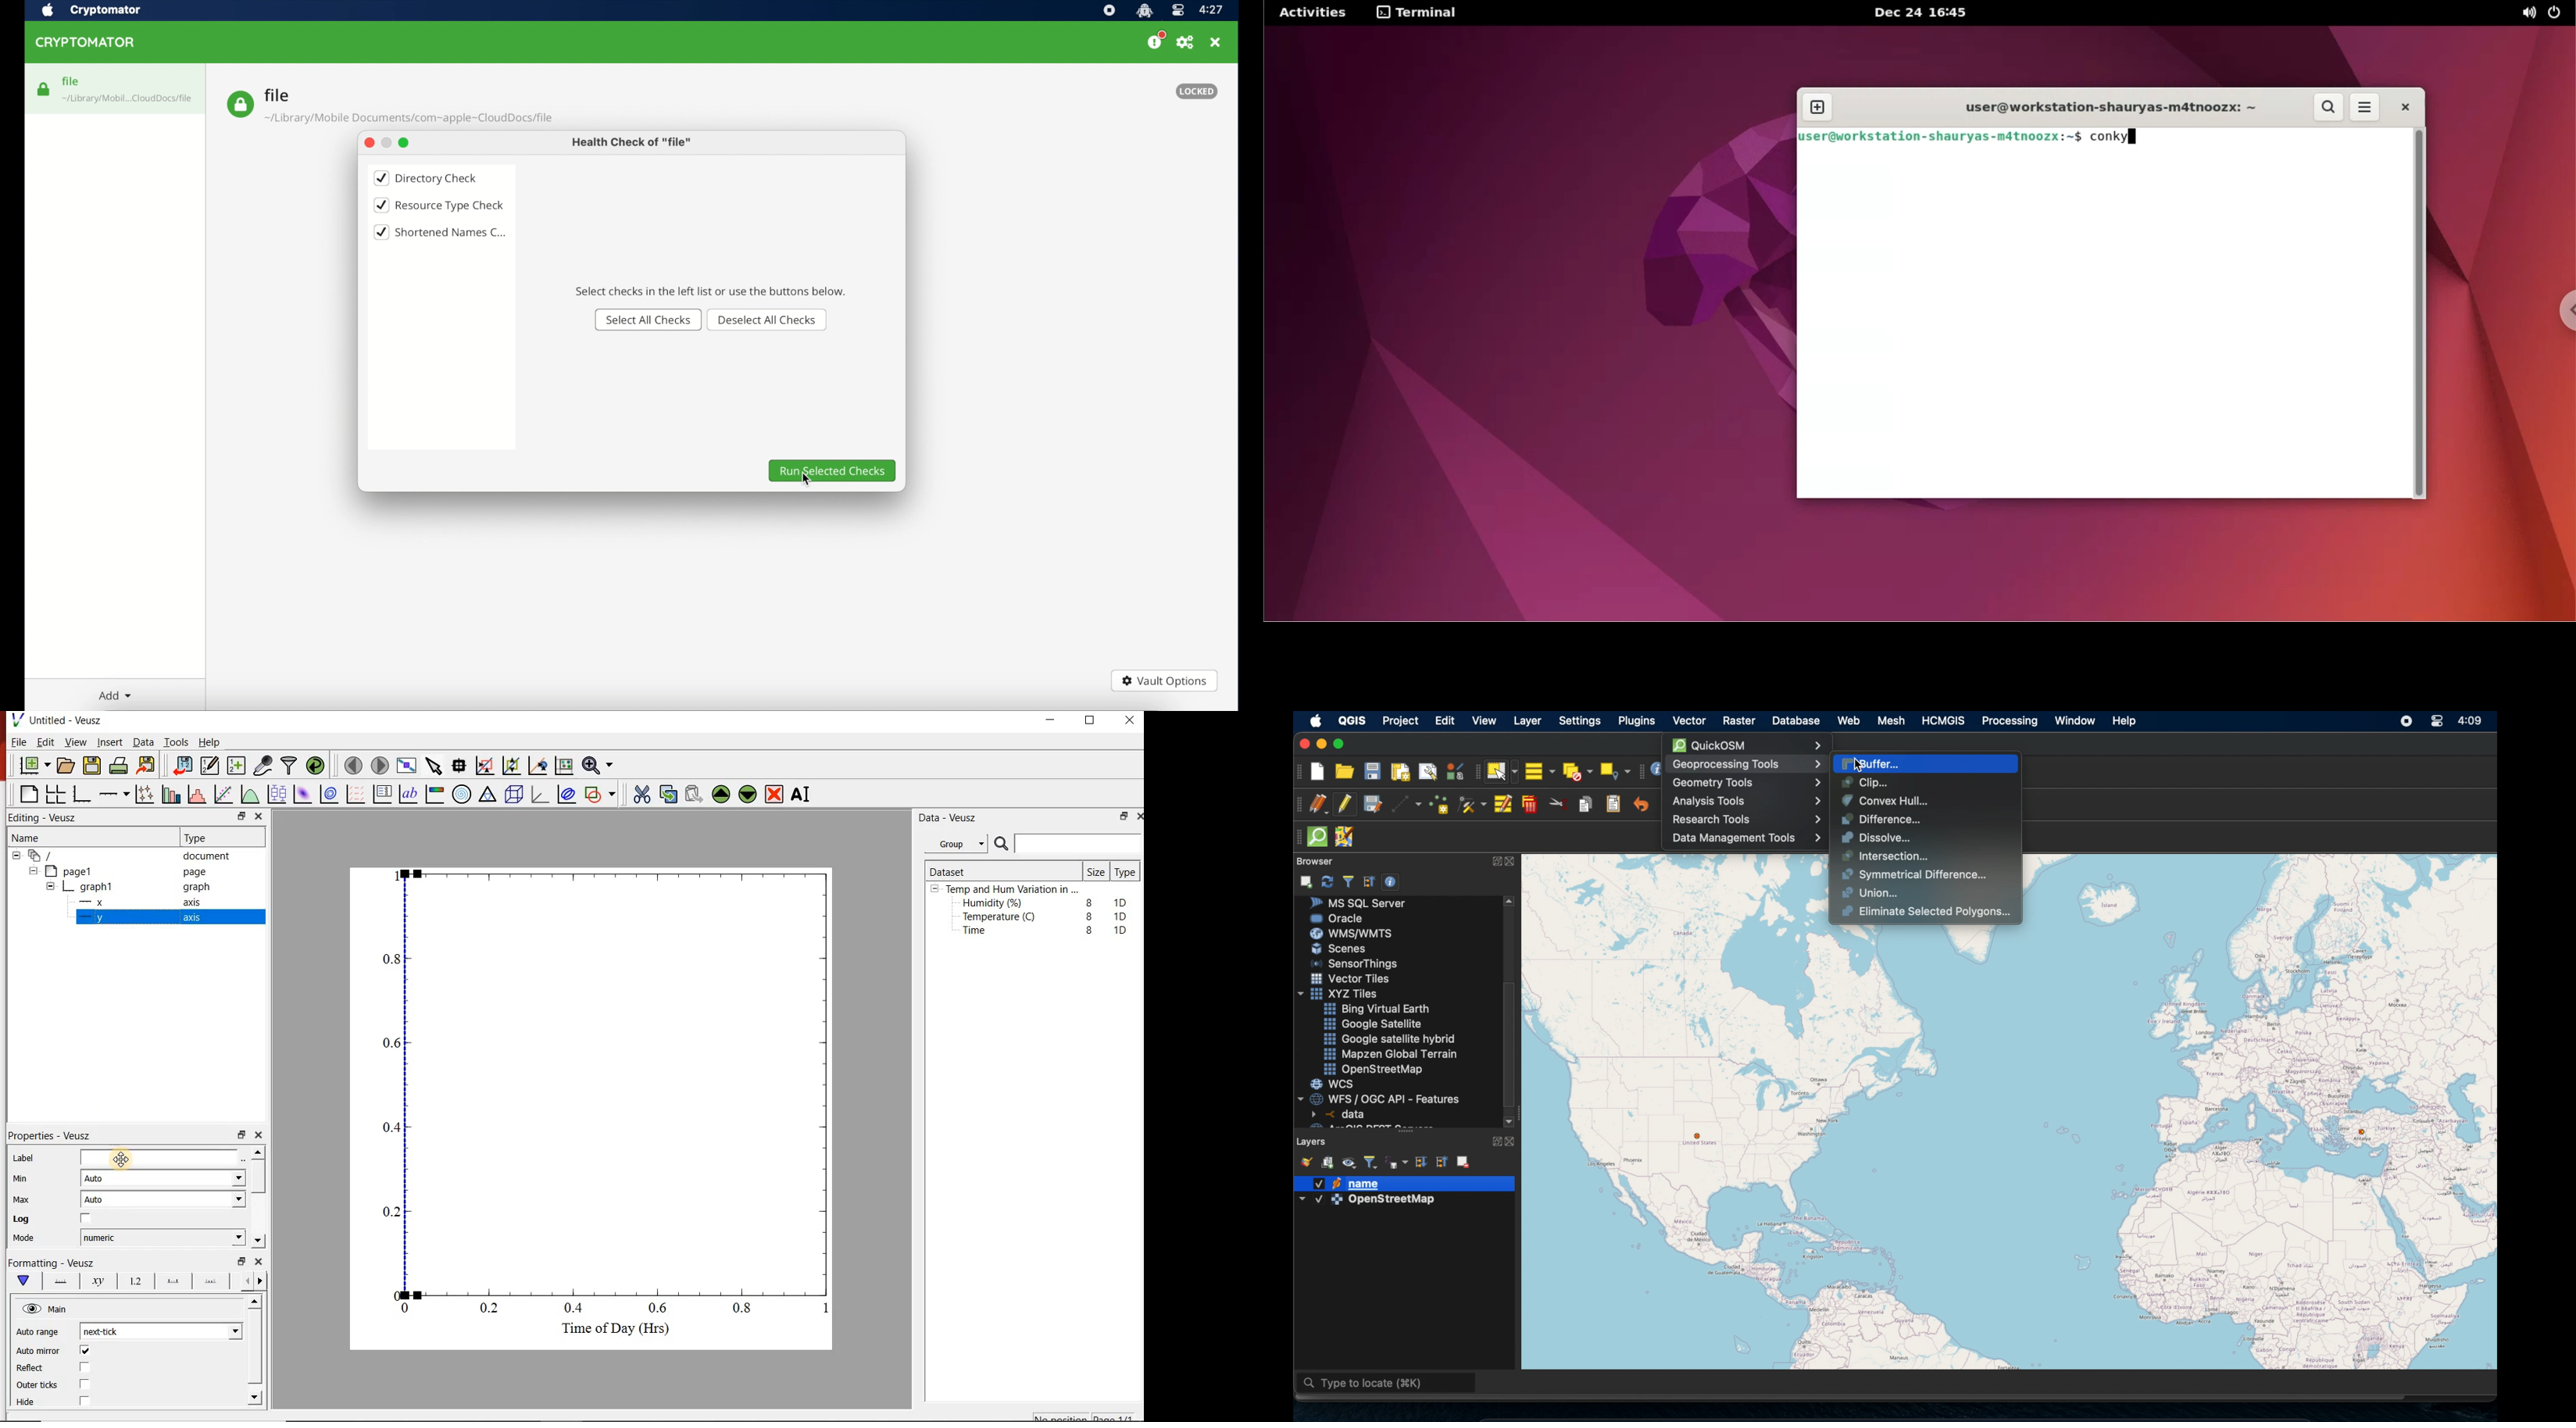 This screenshot has width=2576, height=1428. Describe the element at coordinates (172, 792) in the screenshot. I see `plot bar charts` at that location.